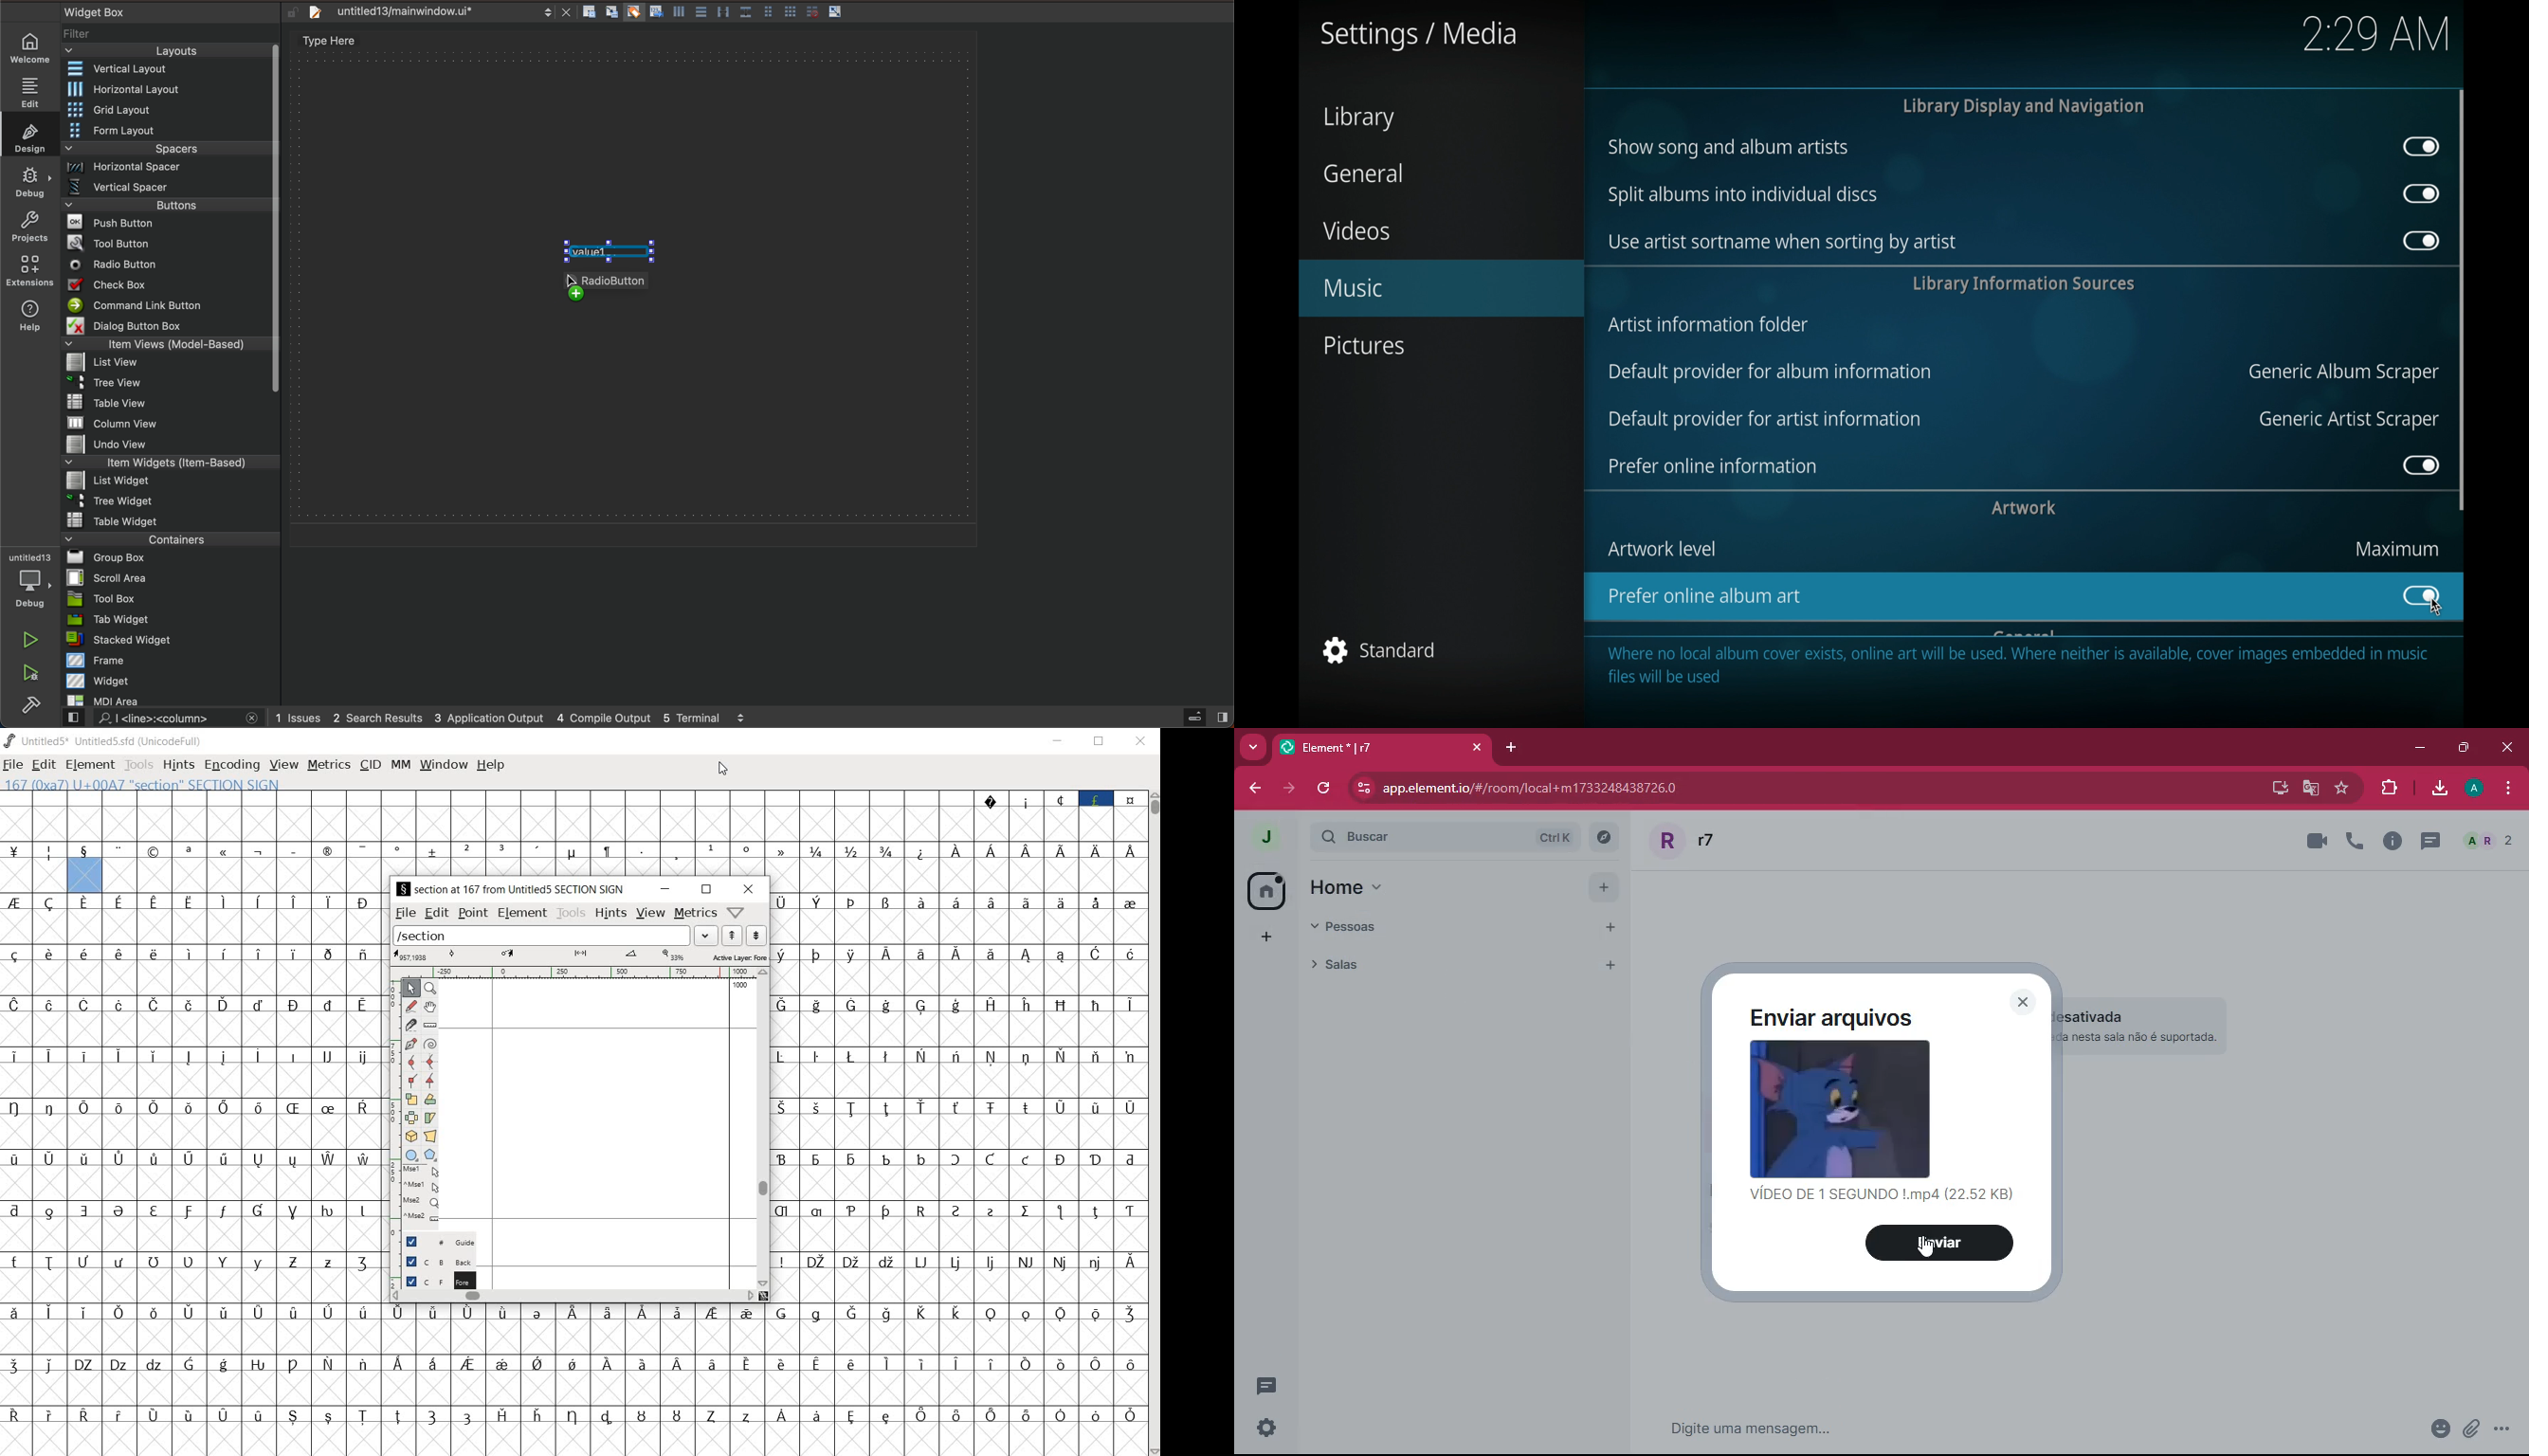  I want to click on special letters, so click(958, 1261).